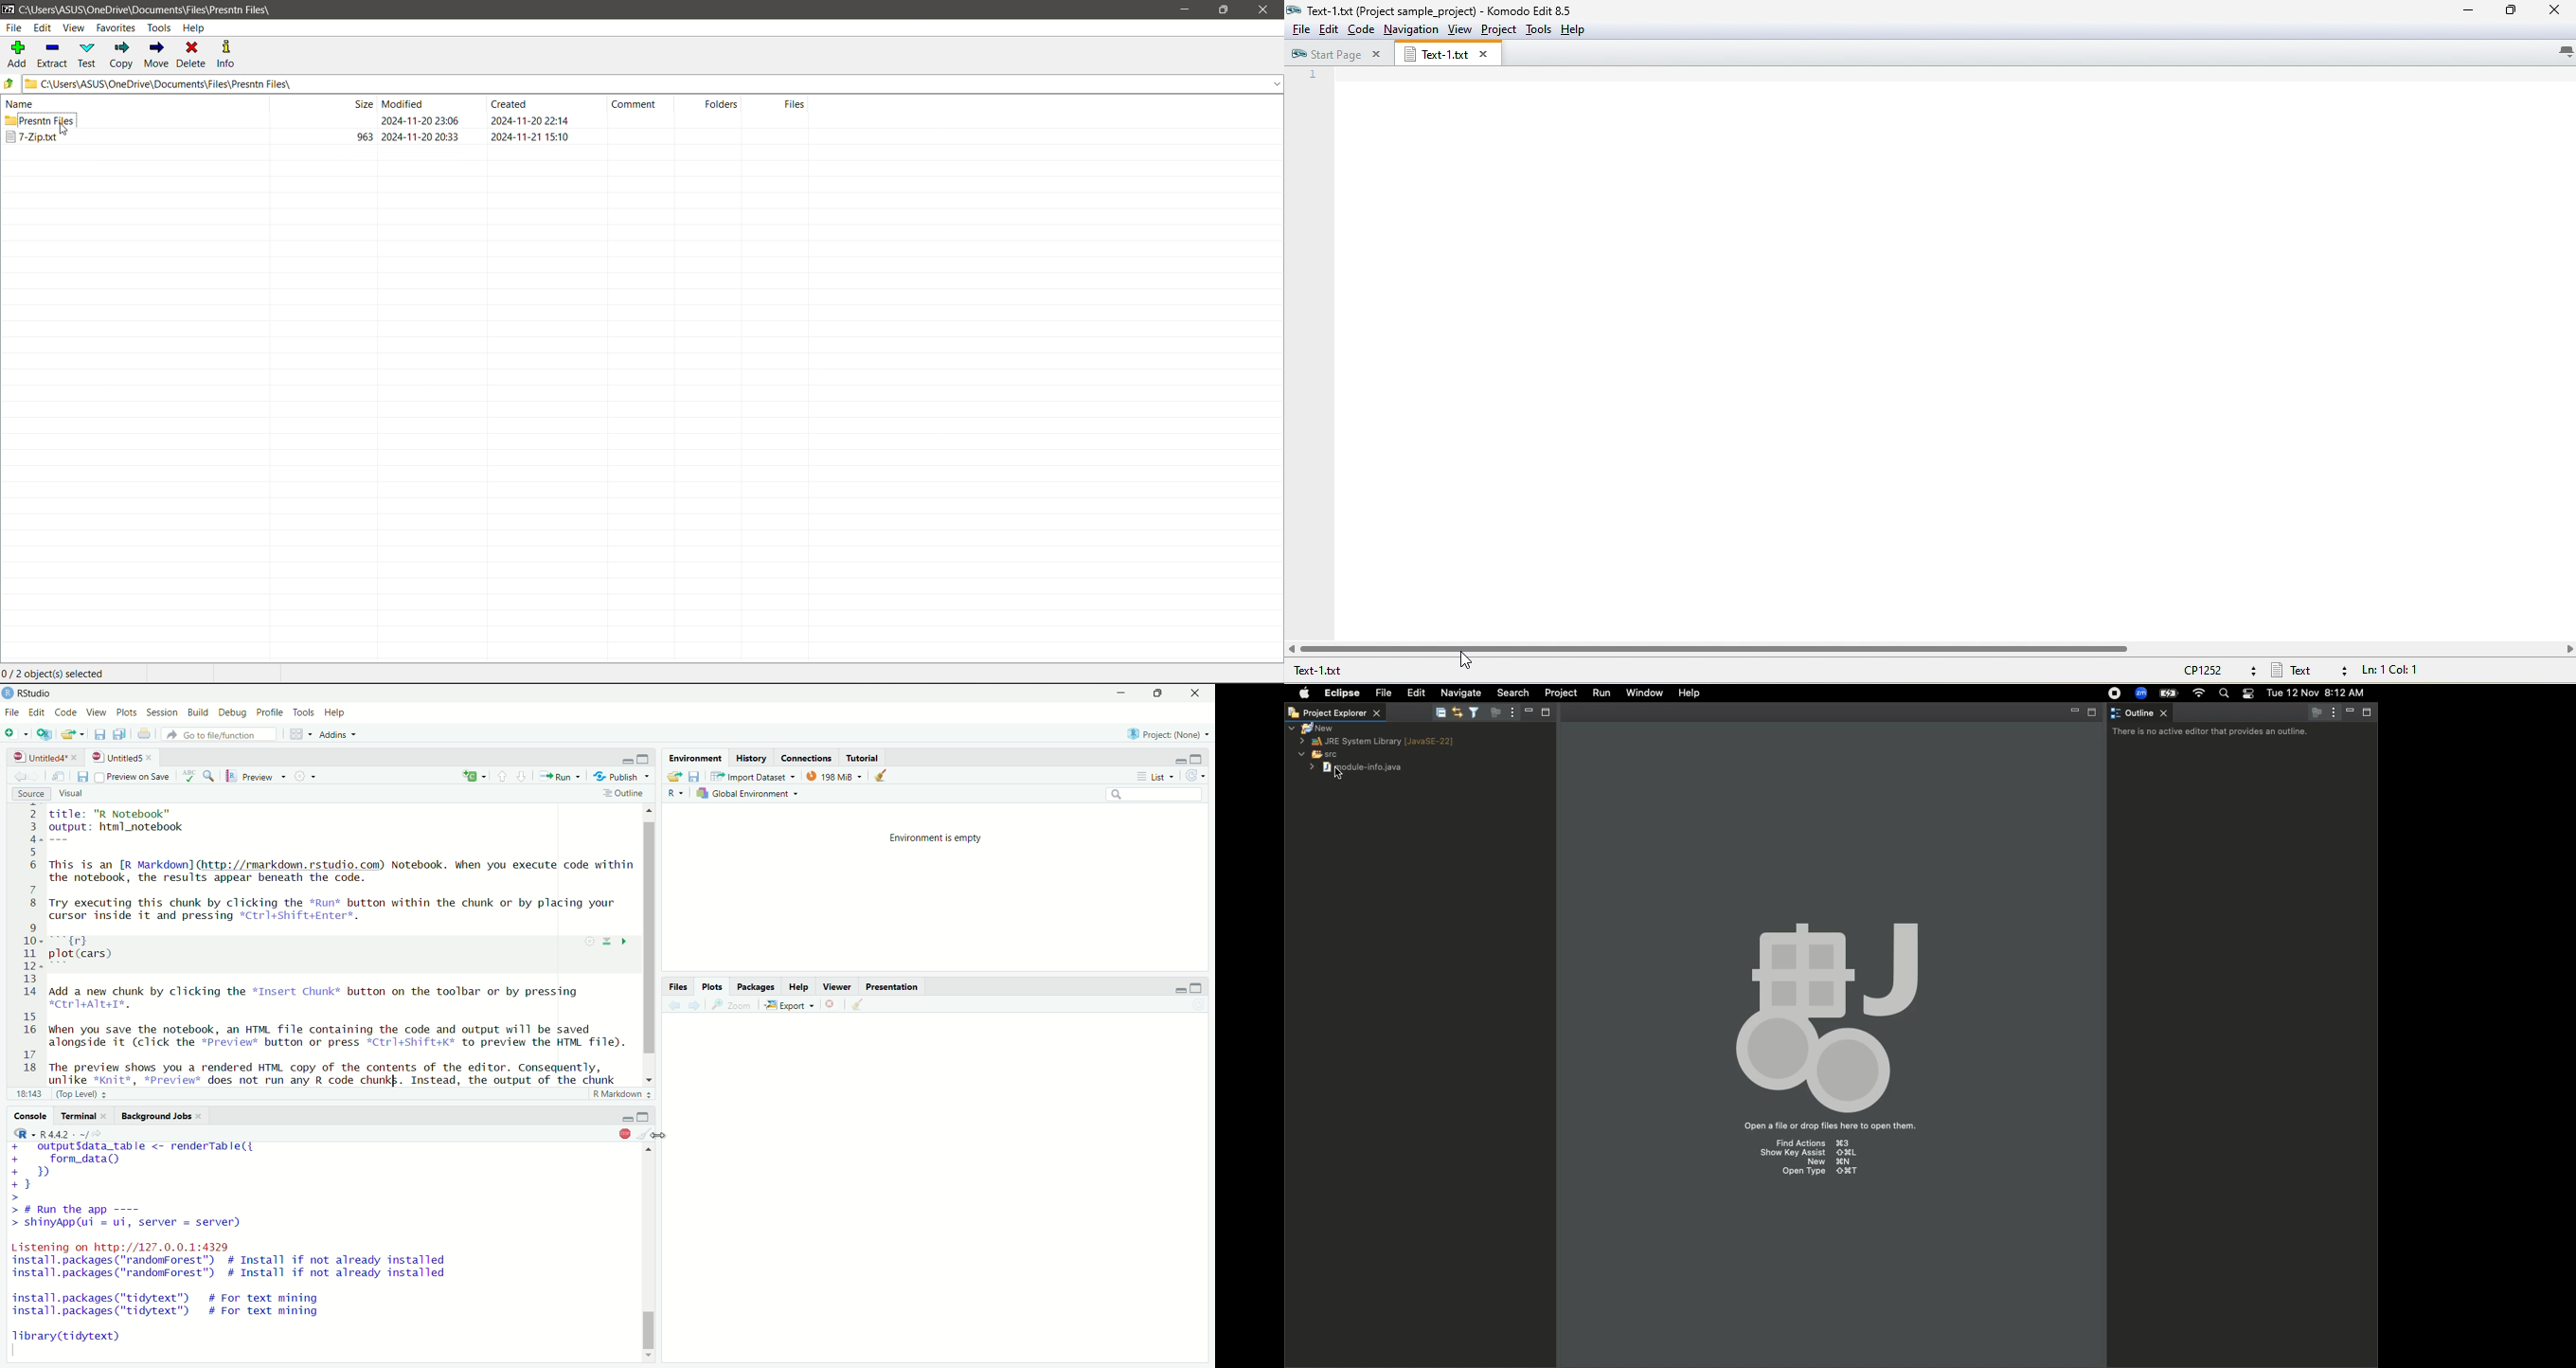  What do you see at coordinates (522, 776) in the screenshot?
I see `up` at bounding box center [522, 776].